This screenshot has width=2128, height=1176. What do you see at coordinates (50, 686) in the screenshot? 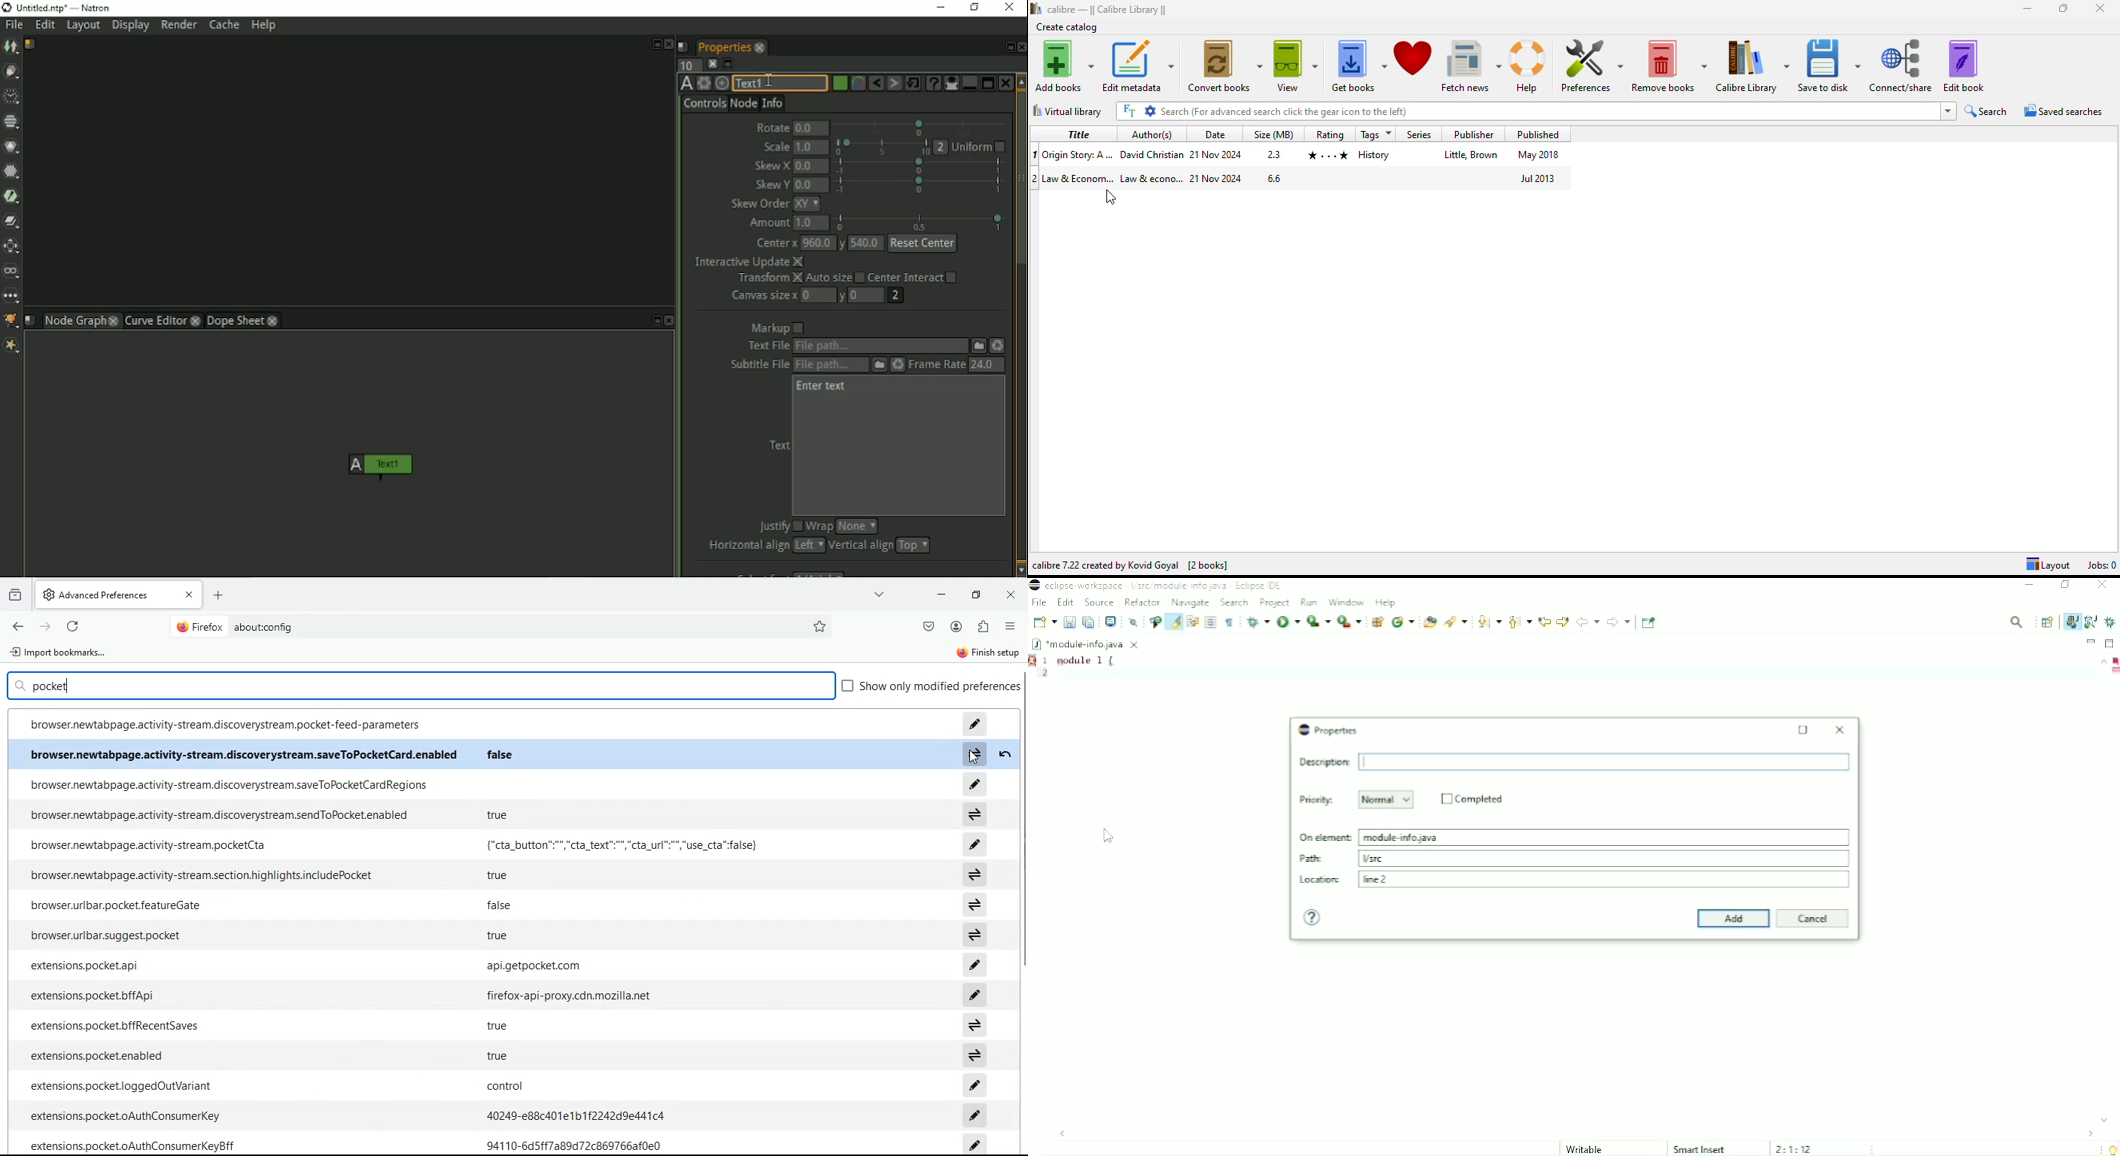
I see `pocket` at bounding box center [50, 686].